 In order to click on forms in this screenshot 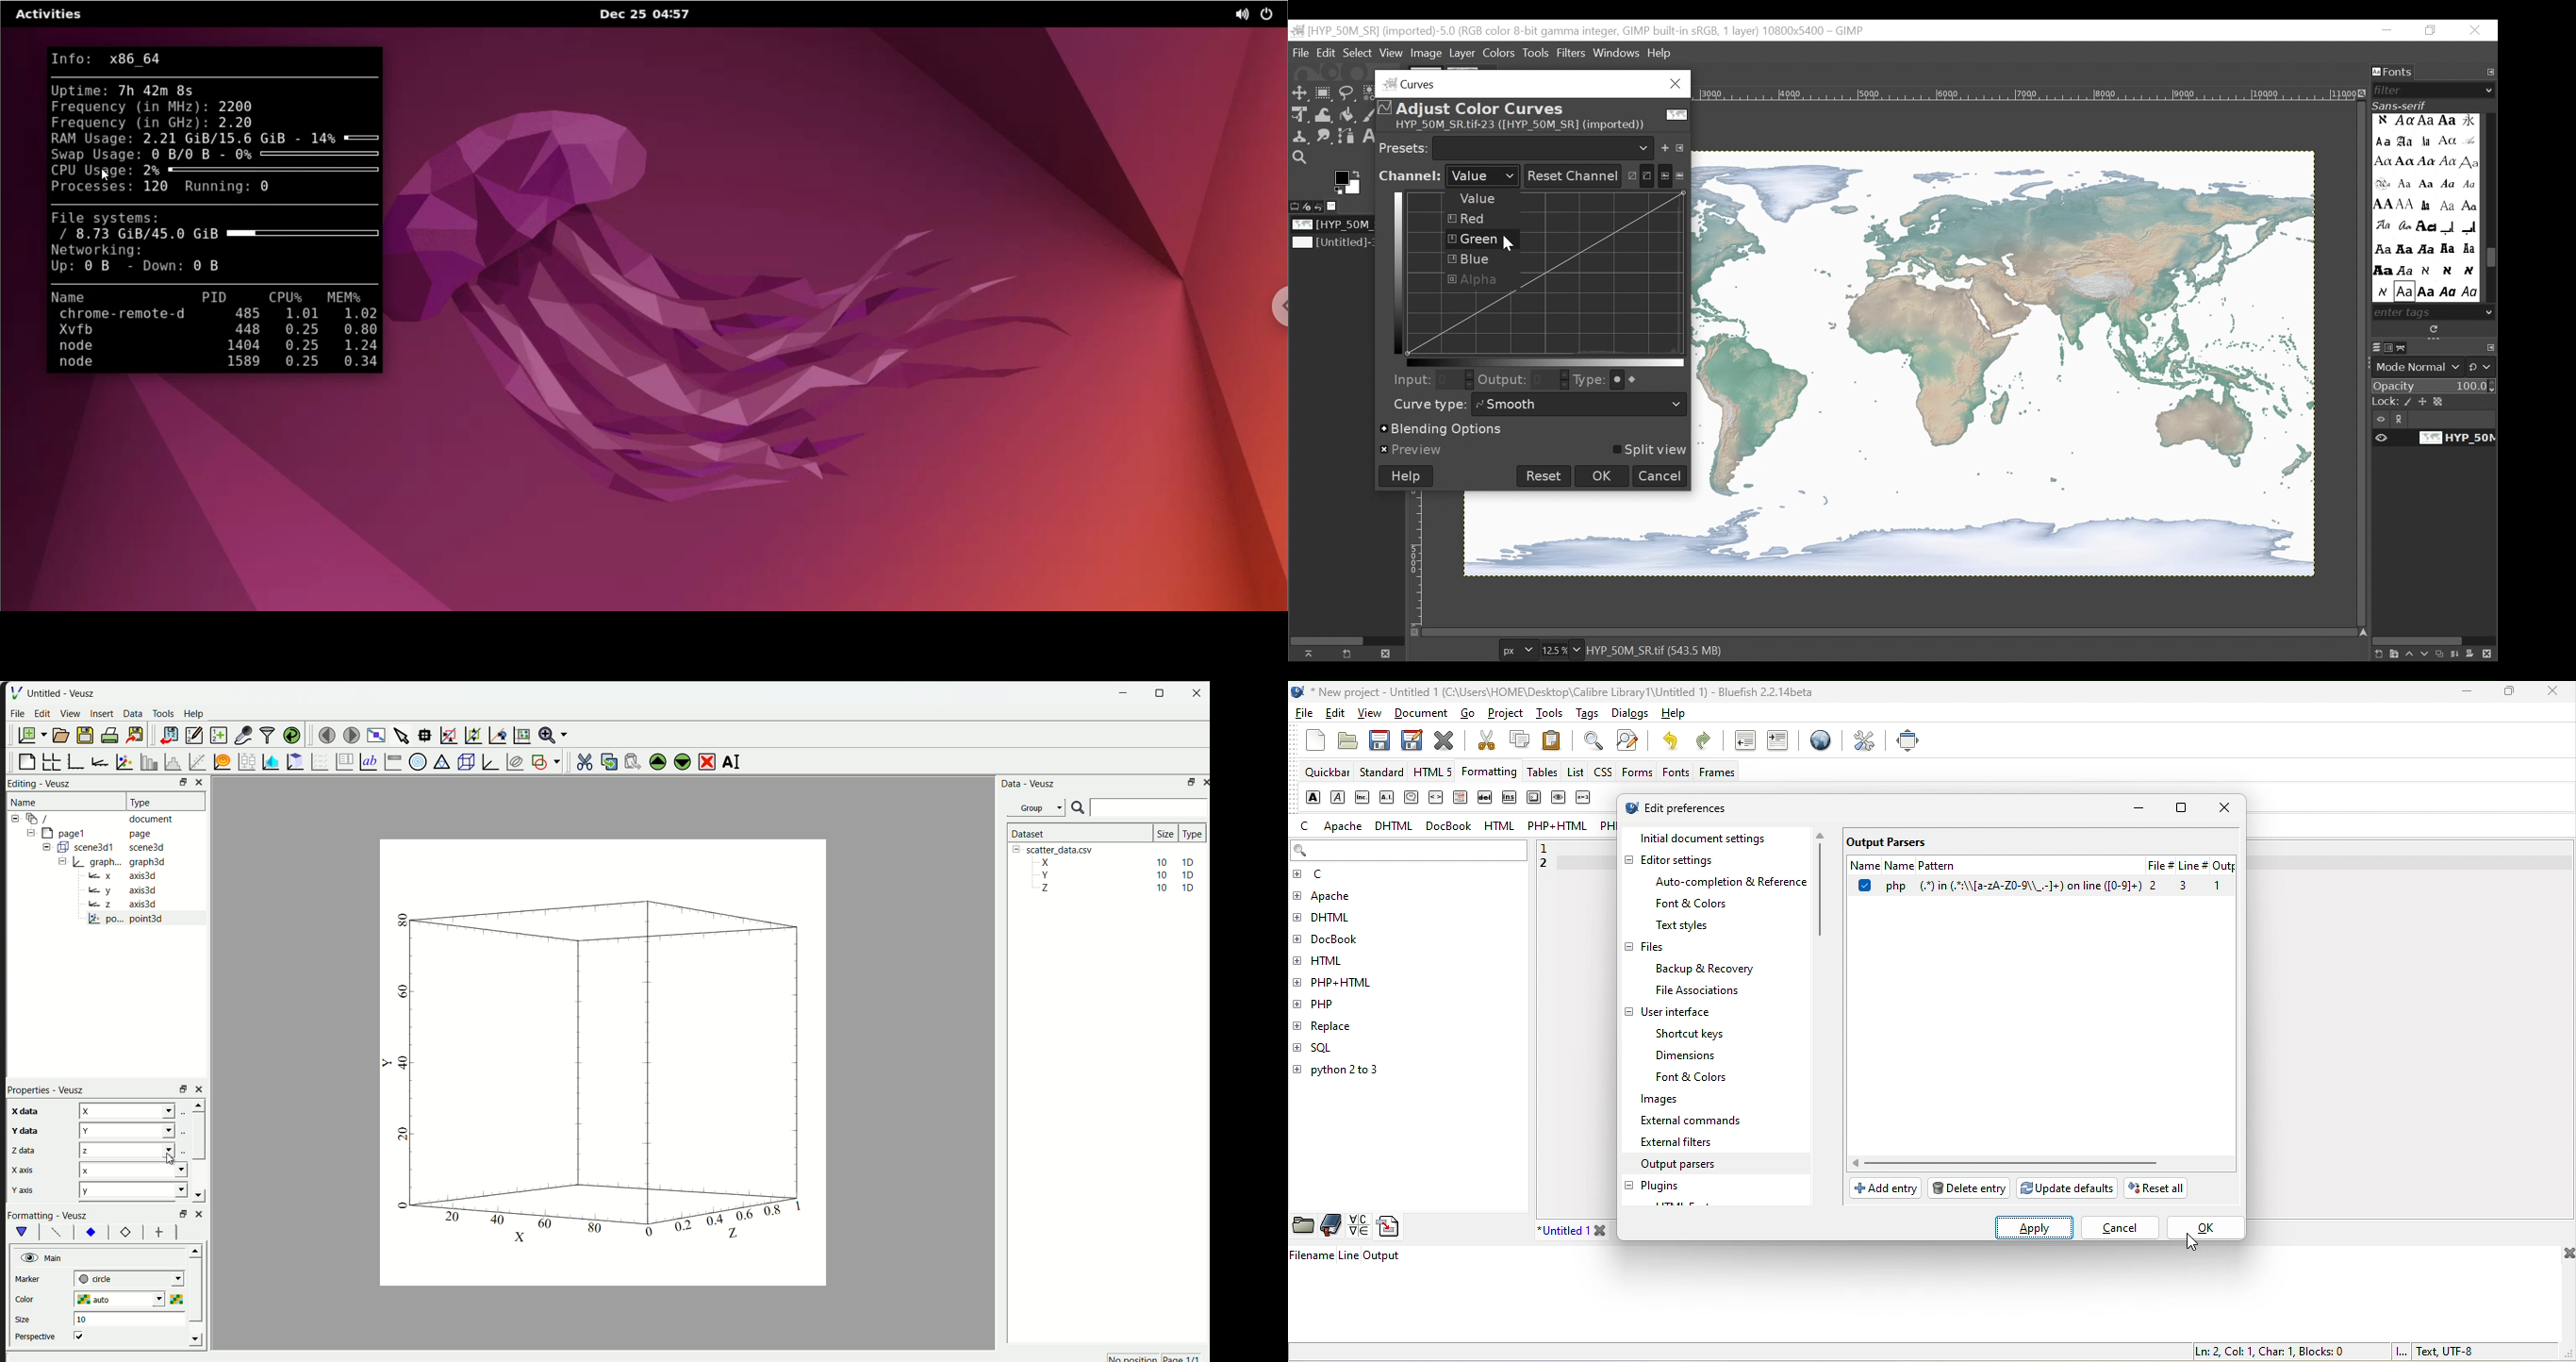, I will do `click(1637, 772)`.